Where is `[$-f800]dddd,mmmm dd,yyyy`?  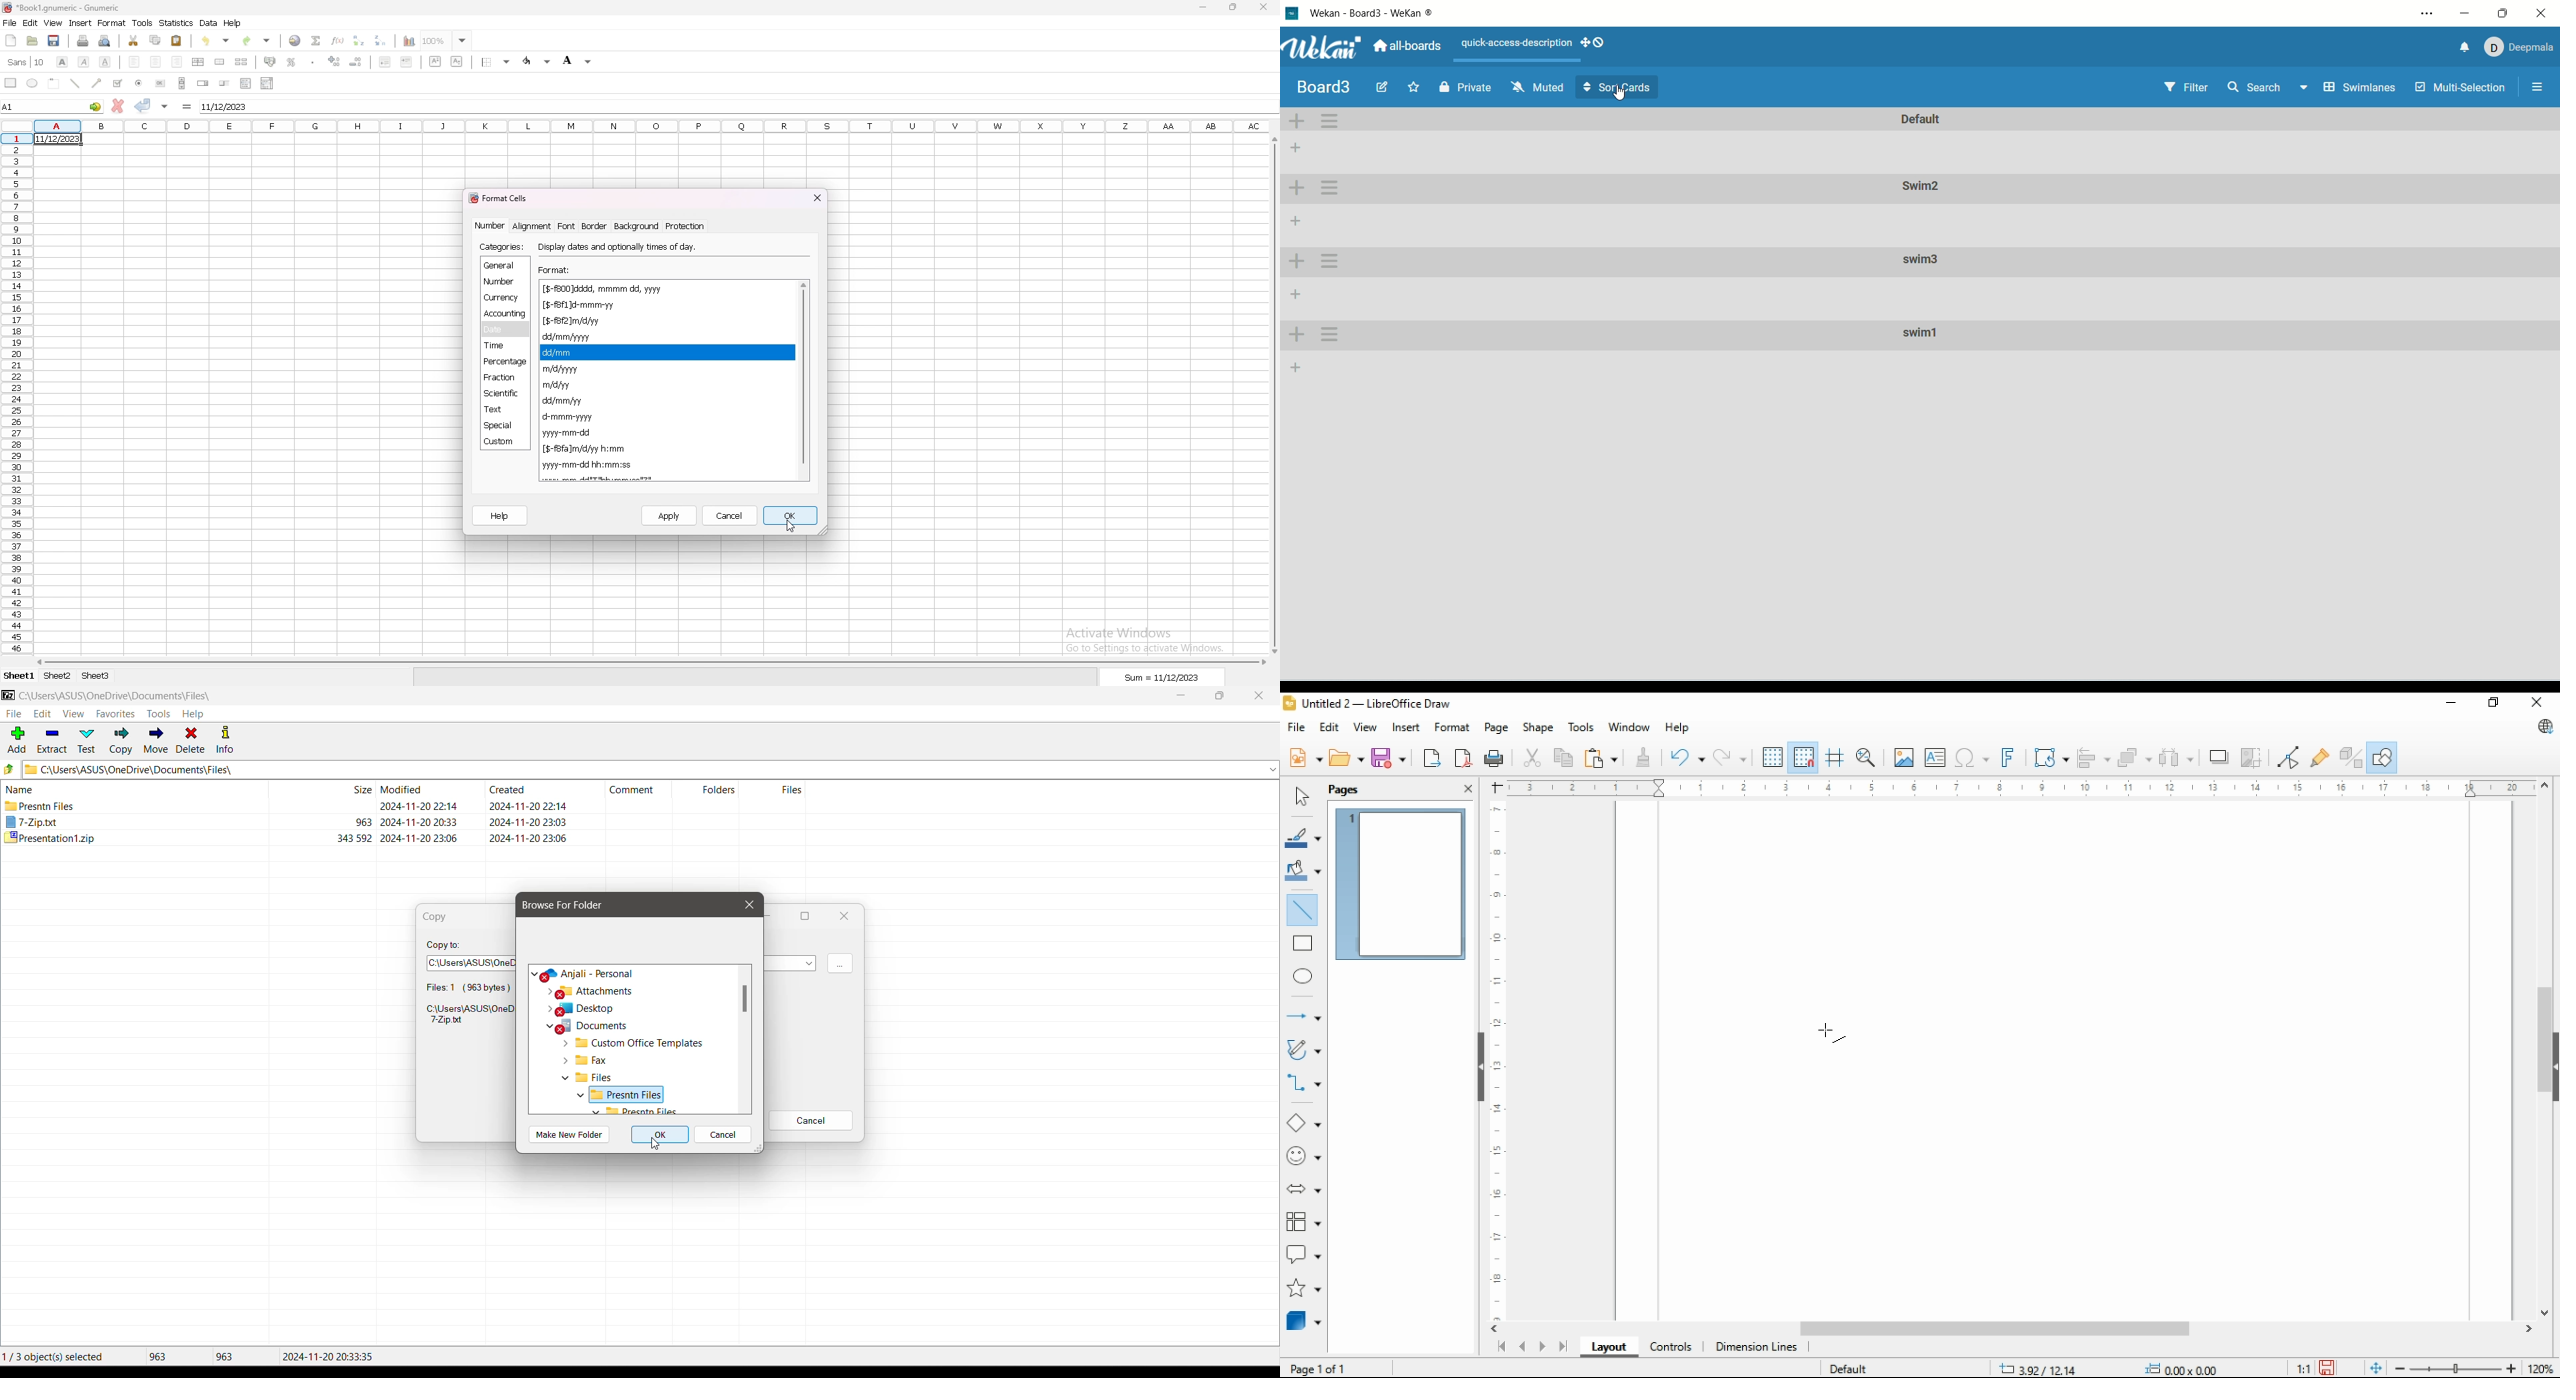
[$-f800]dddd,mmmm dd,yyyy is located at coordinates (605, 289).